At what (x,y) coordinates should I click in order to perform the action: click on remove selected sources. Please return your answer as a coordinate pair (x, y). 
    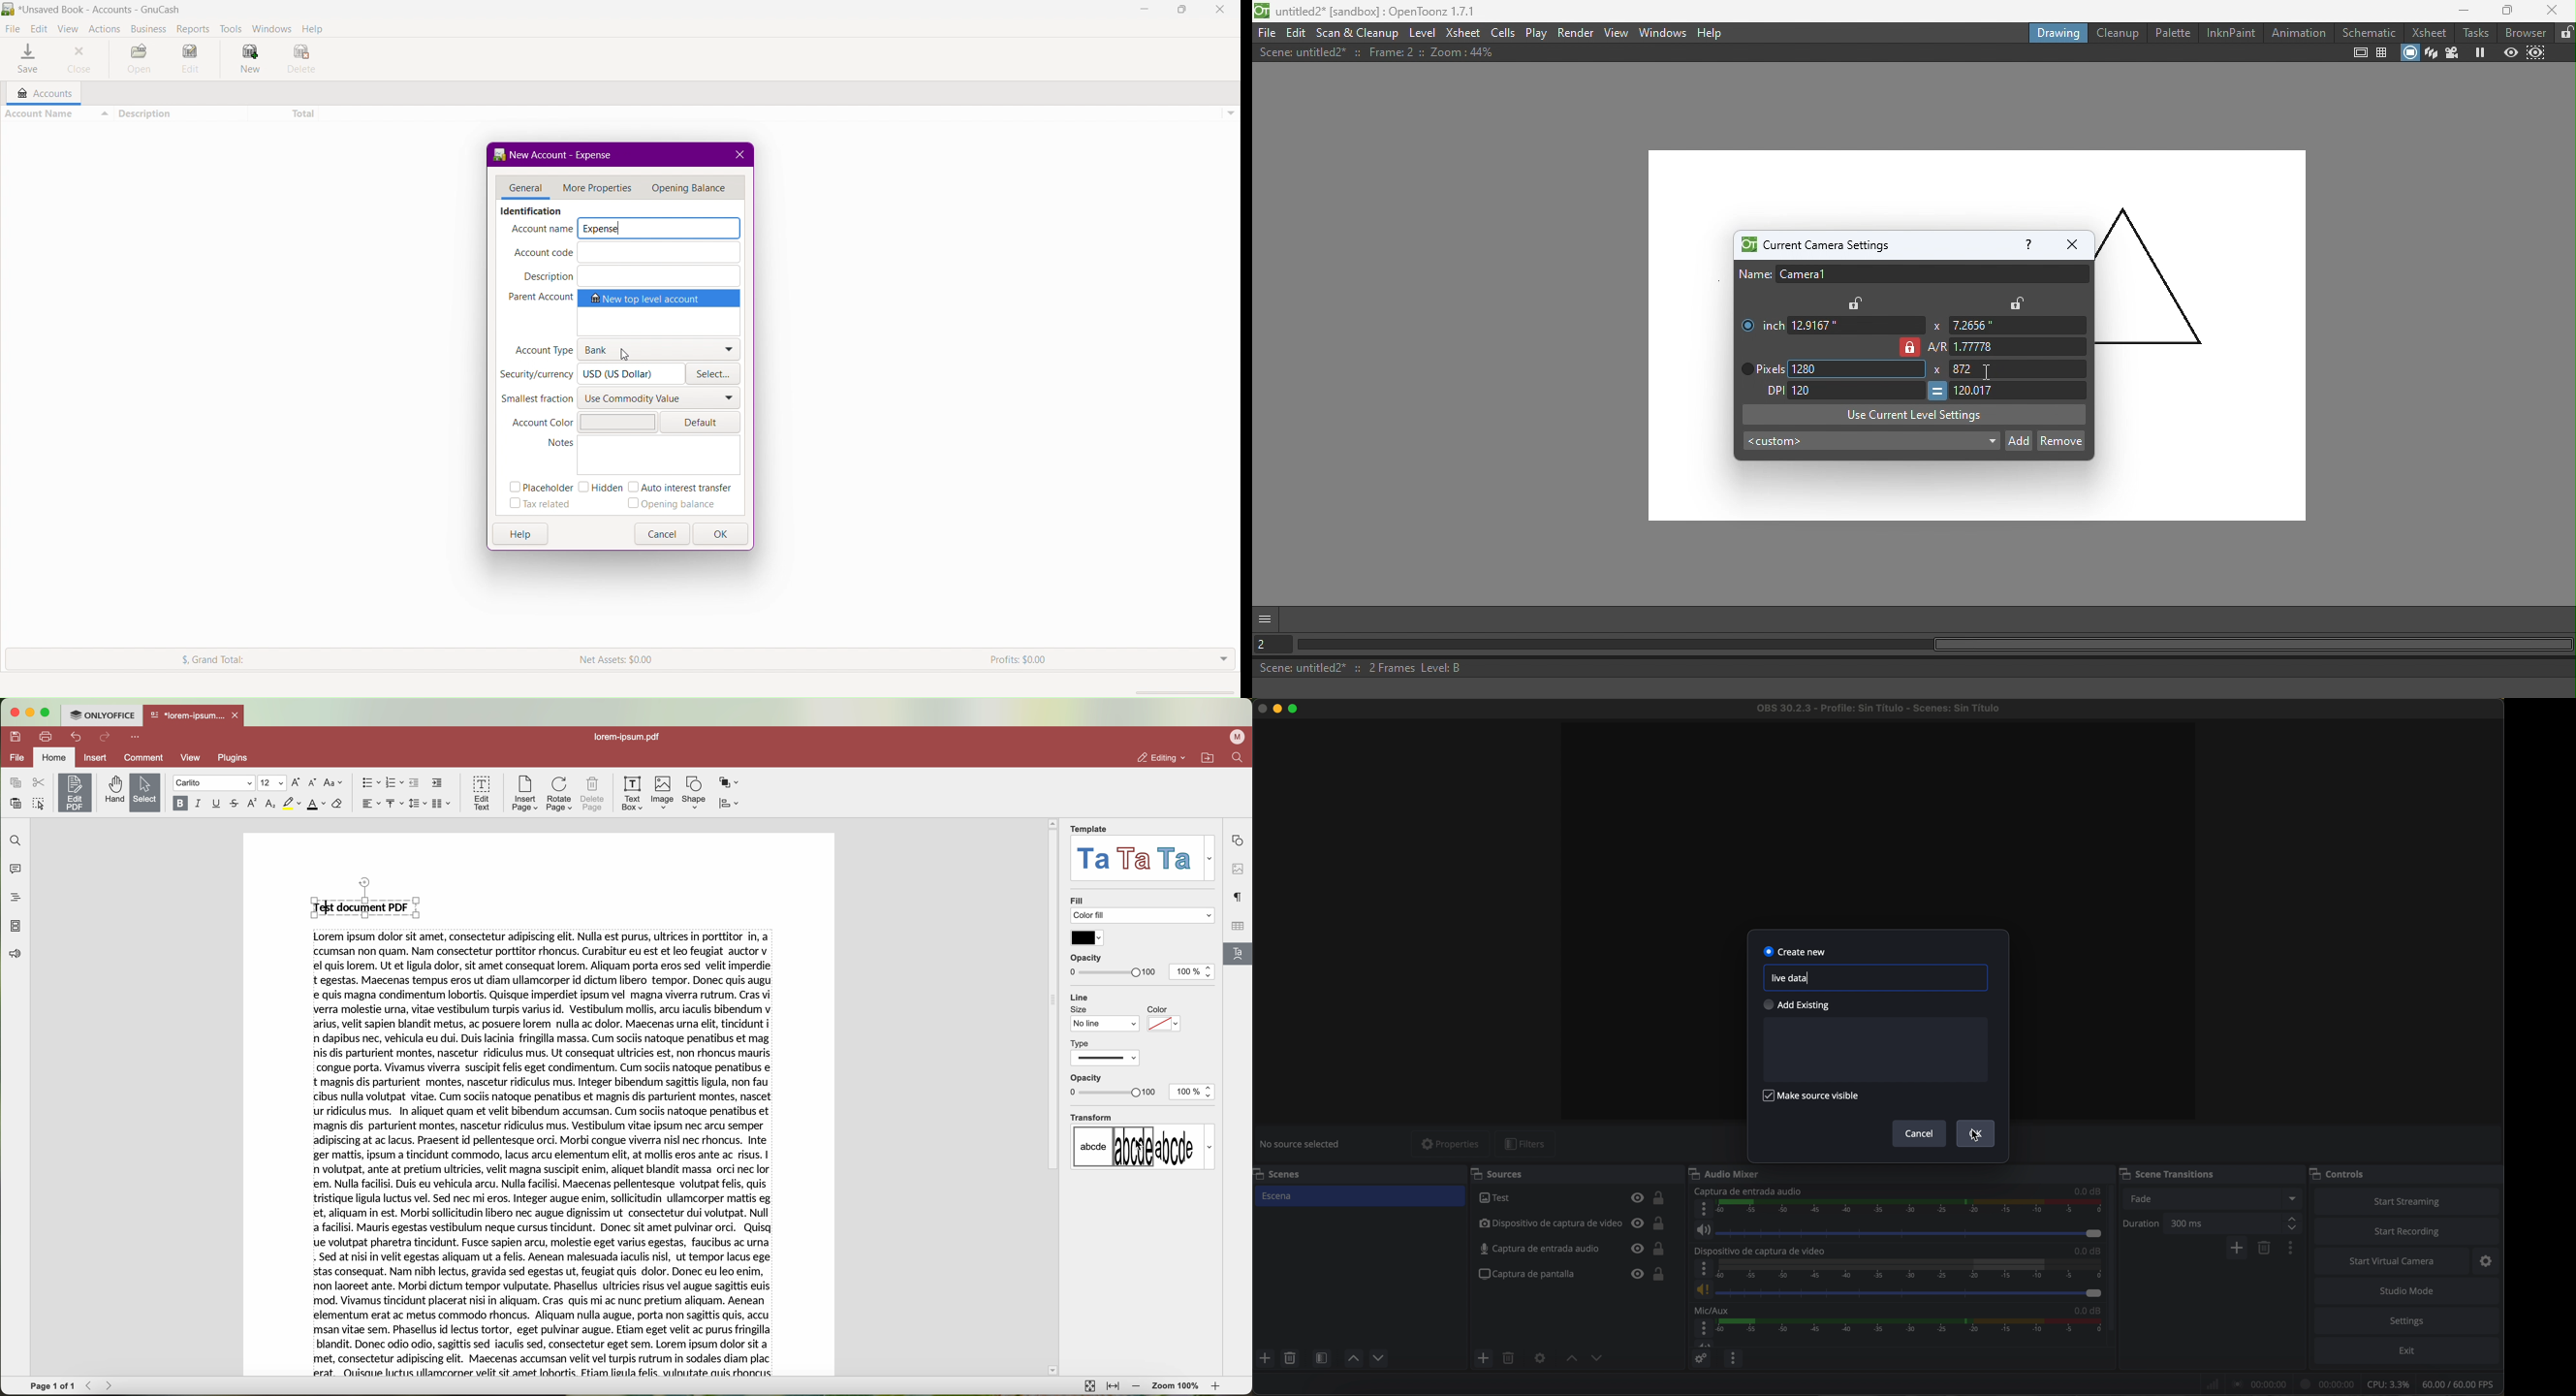
    Looking at the image, I should click on (1510, 1359).